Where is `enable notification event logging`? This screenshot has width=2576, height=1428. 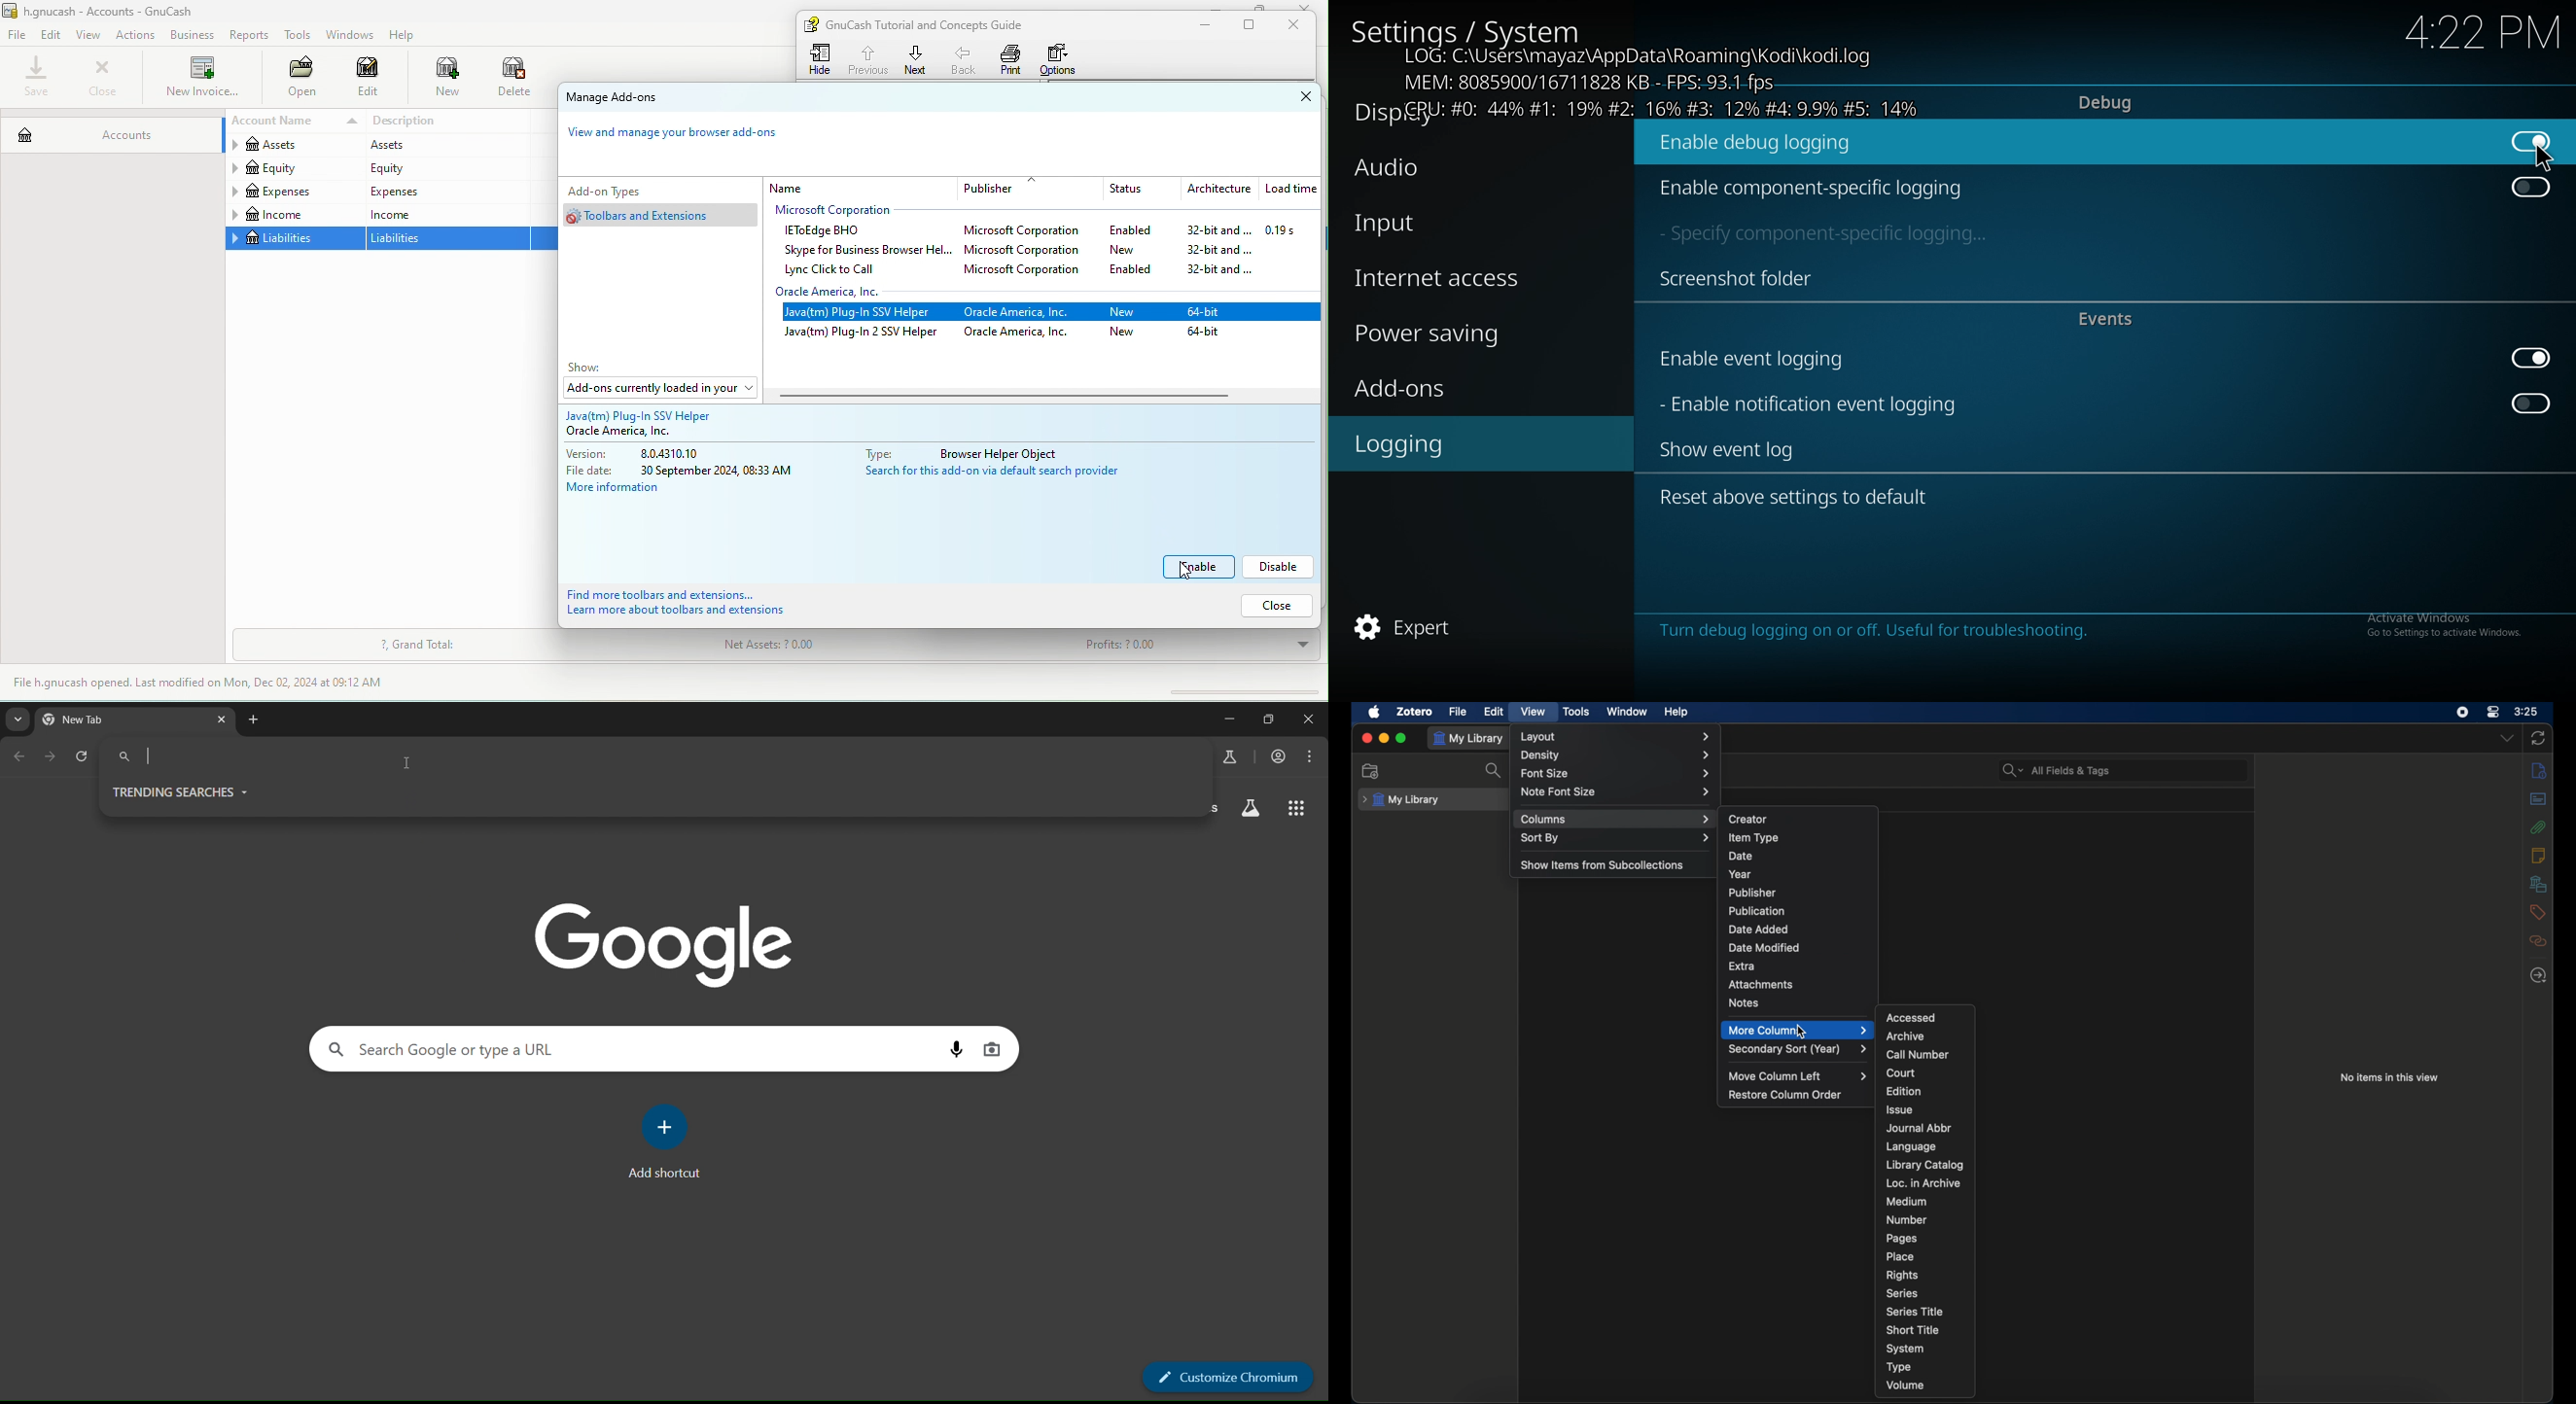 enable notification event logging is located at coordinates (1816, 404).